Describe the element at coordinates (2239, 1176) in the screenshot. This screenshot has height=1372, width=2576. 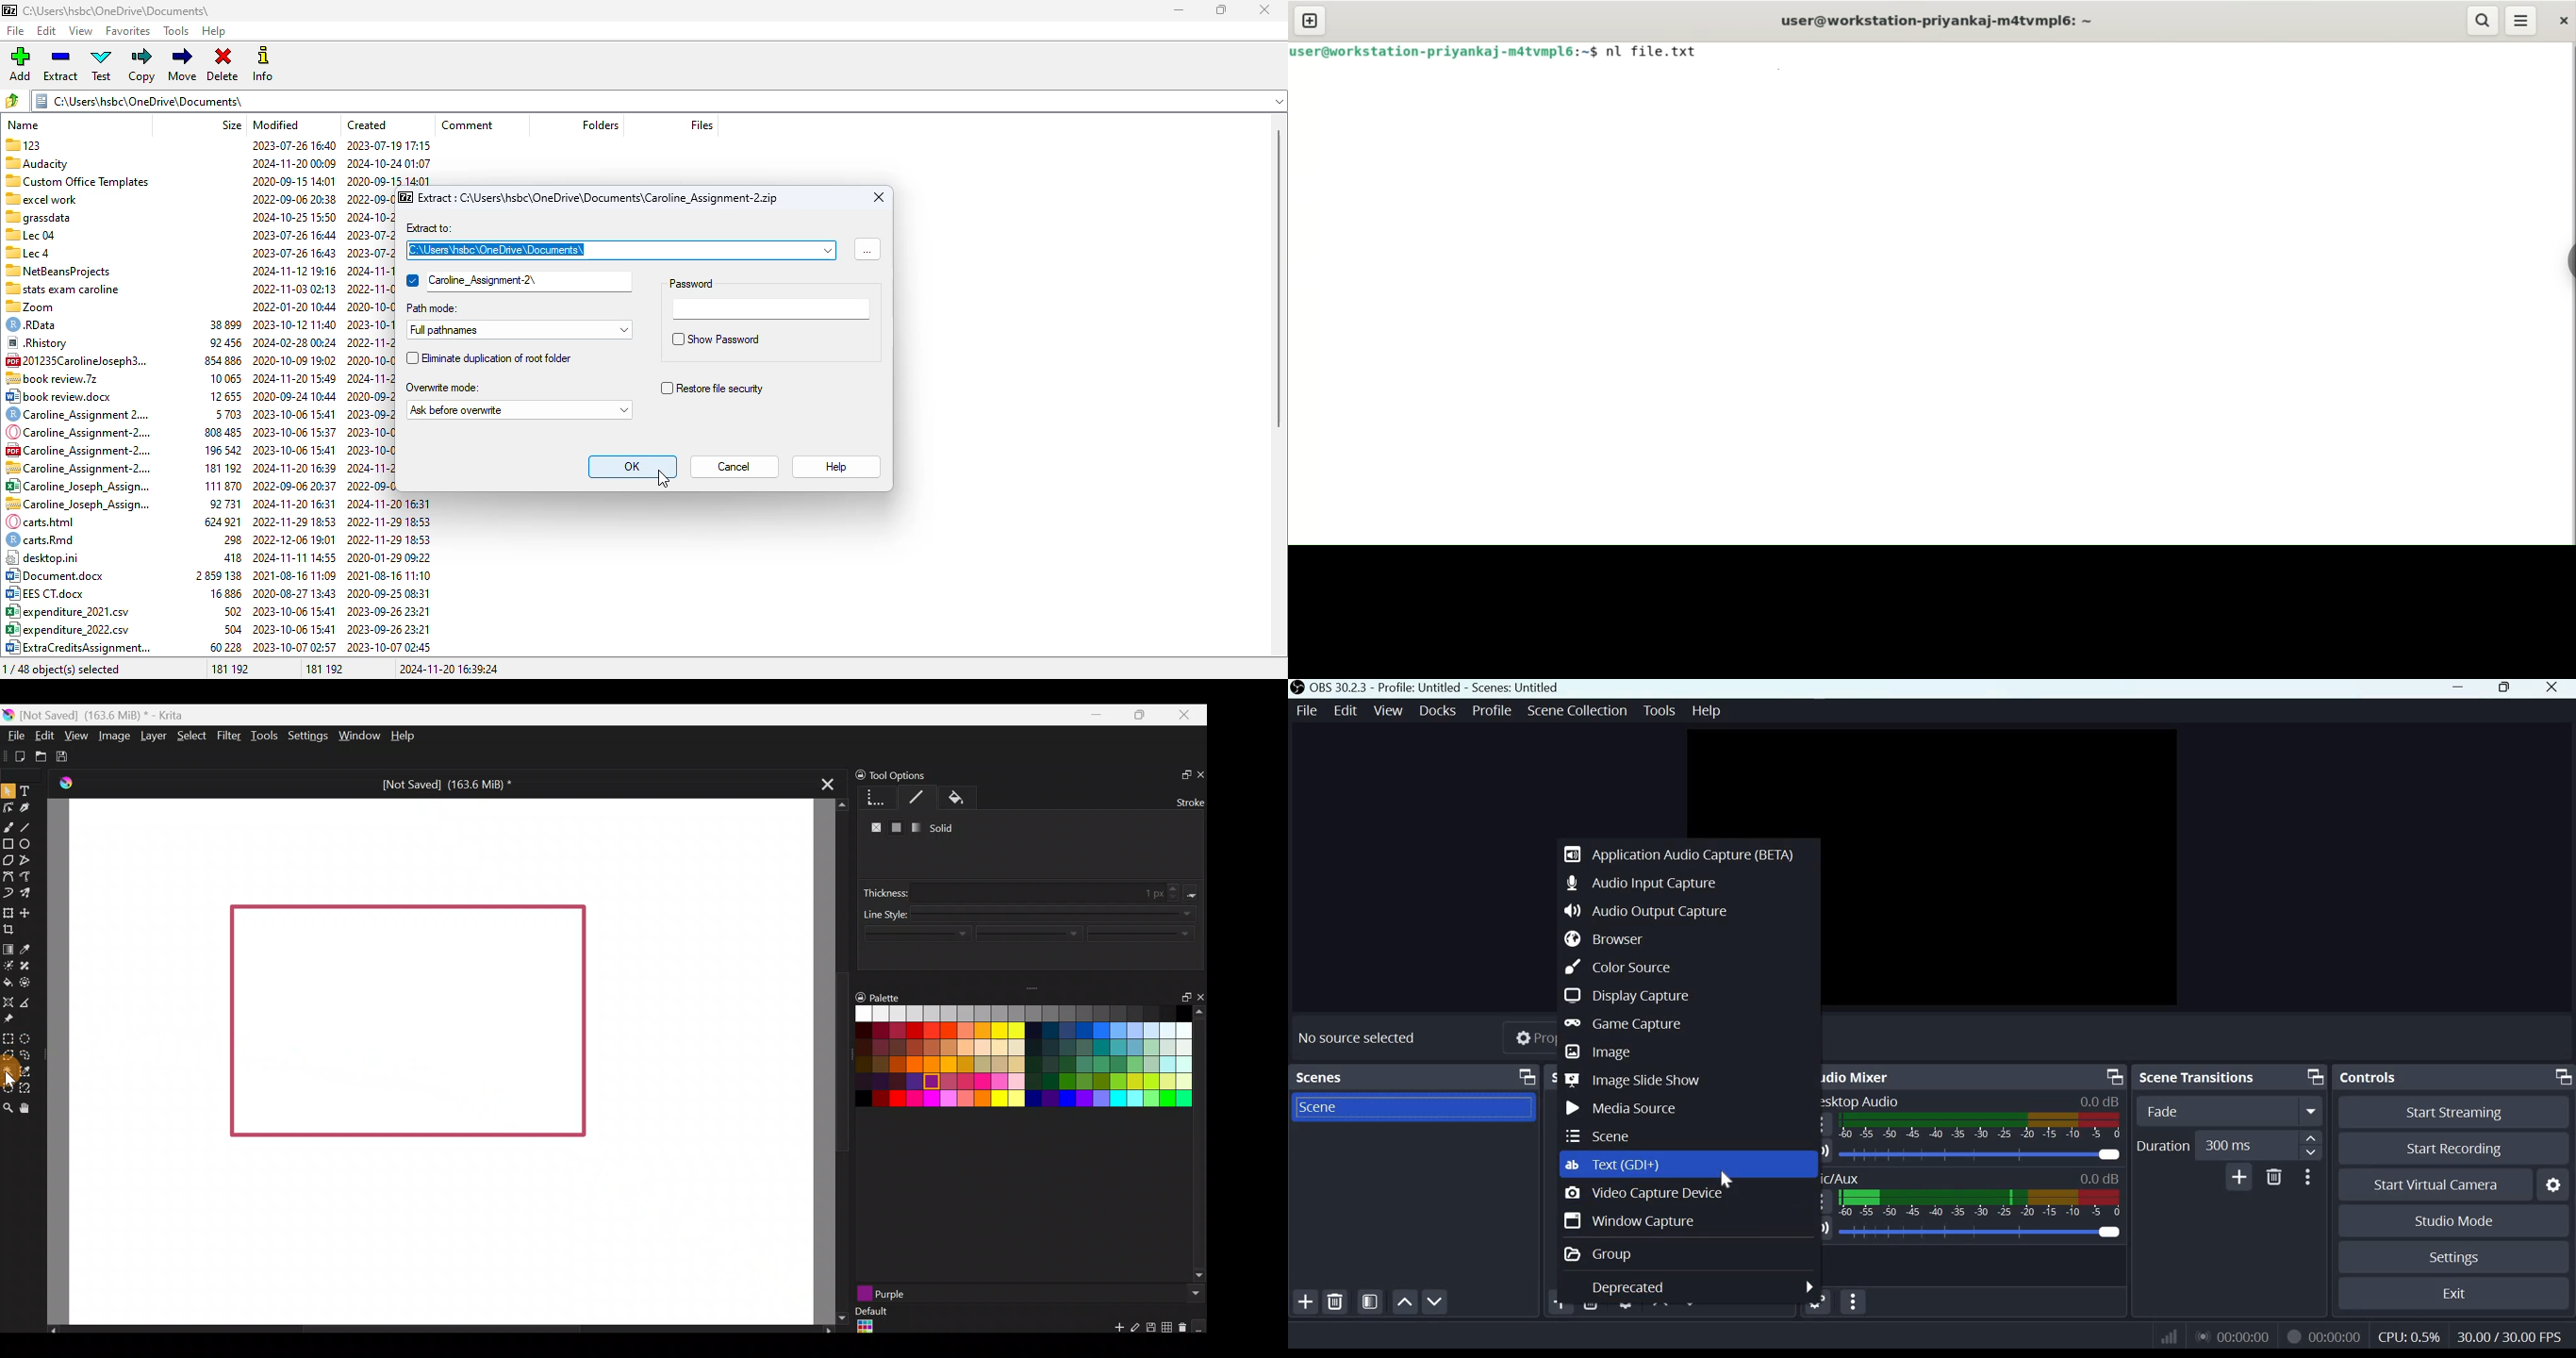
I see `Add Transition` at that location.